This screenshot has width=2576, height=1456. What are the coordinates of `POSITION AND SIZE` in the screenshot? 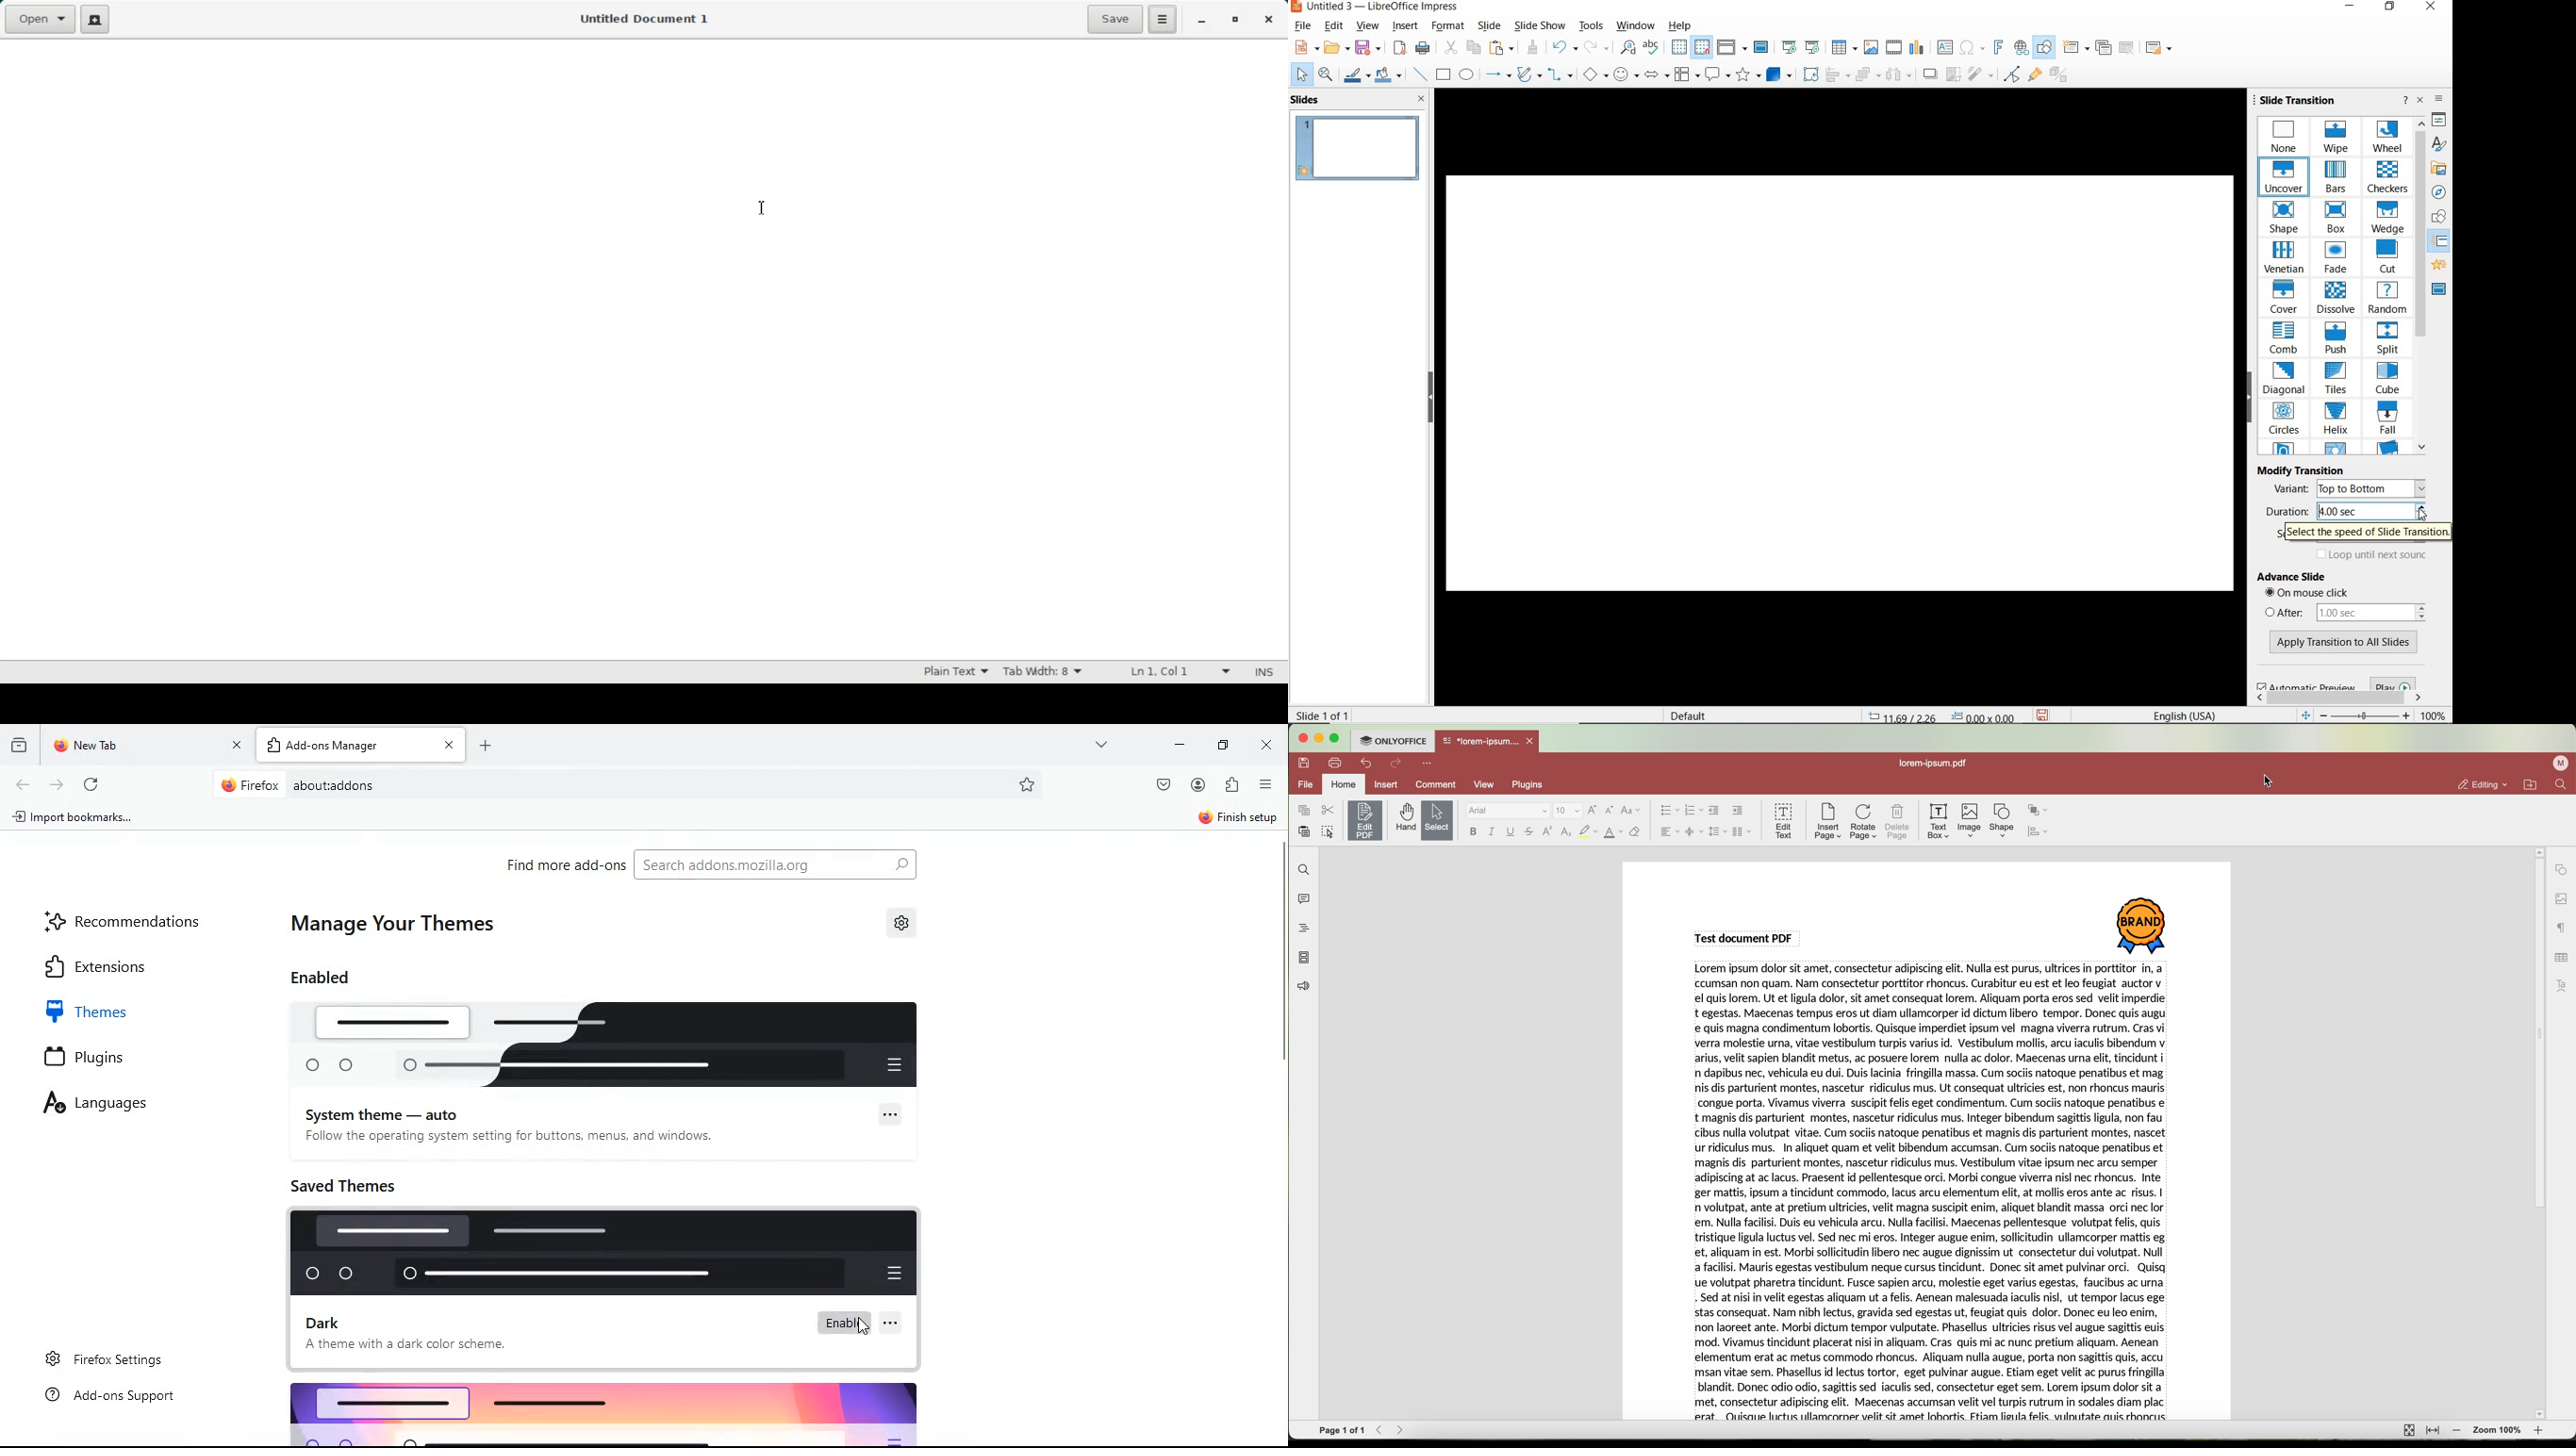 It's located at (1937, 714).